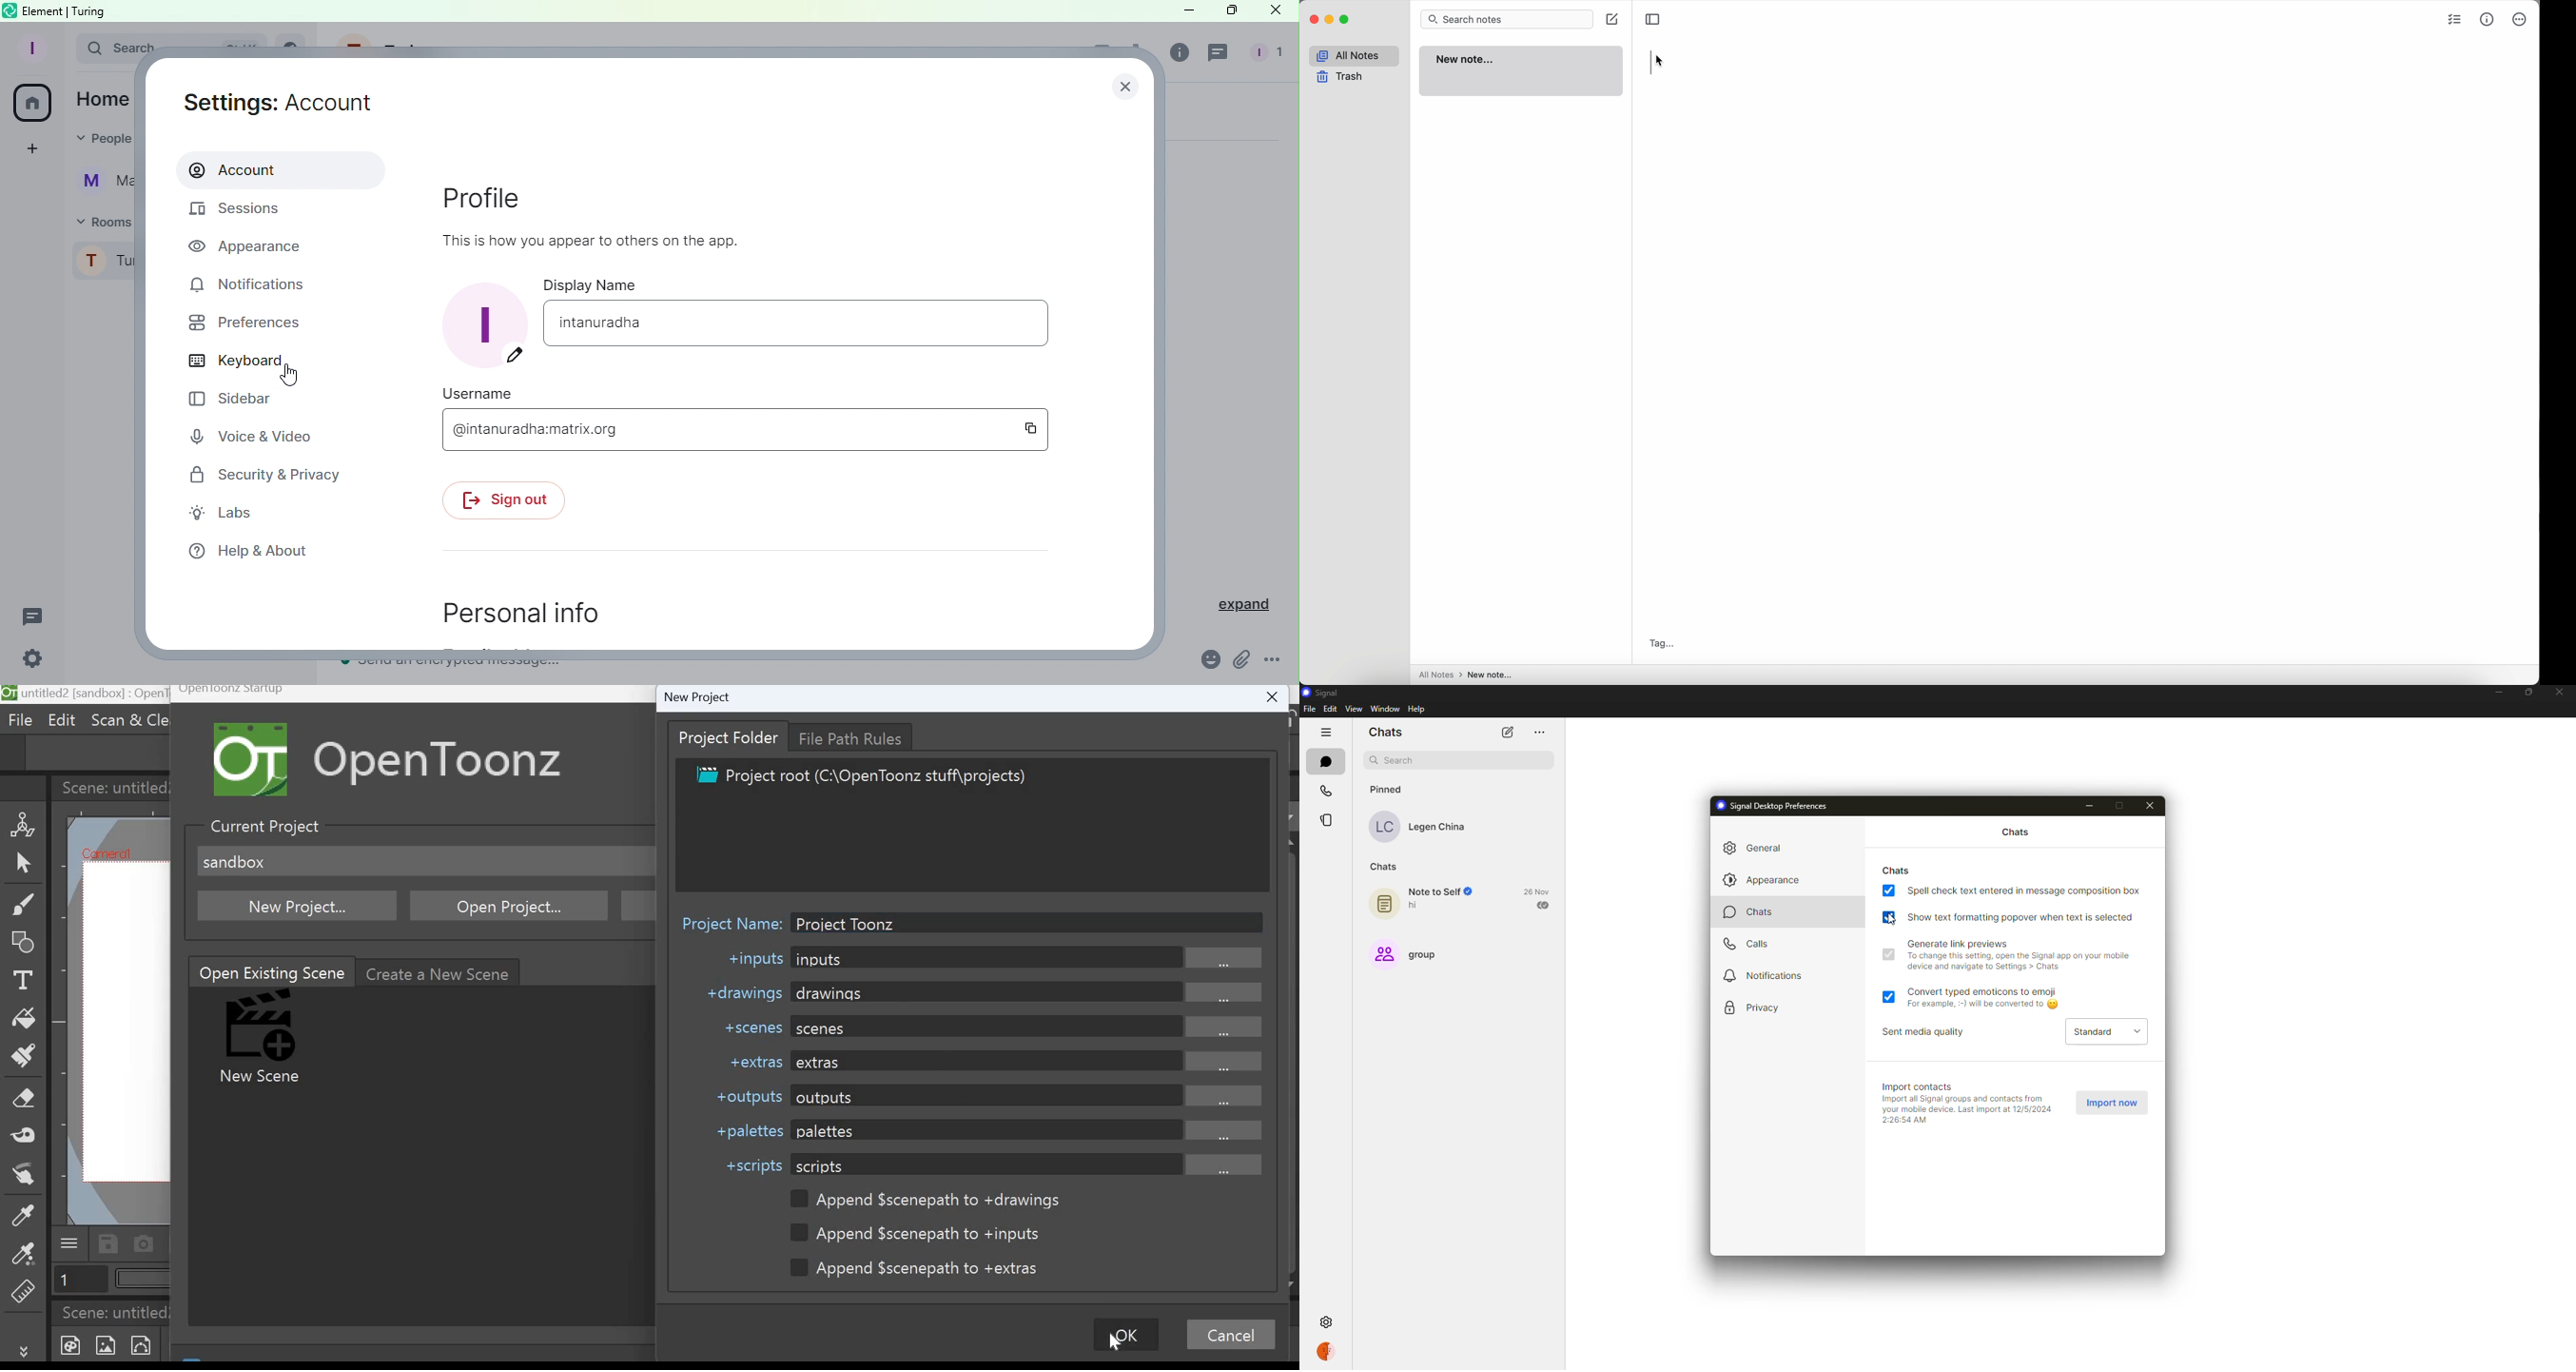  What do you see at coordinates (1264, 54) in the screenshot?
I see `People` at bounding box center [1264, 54].